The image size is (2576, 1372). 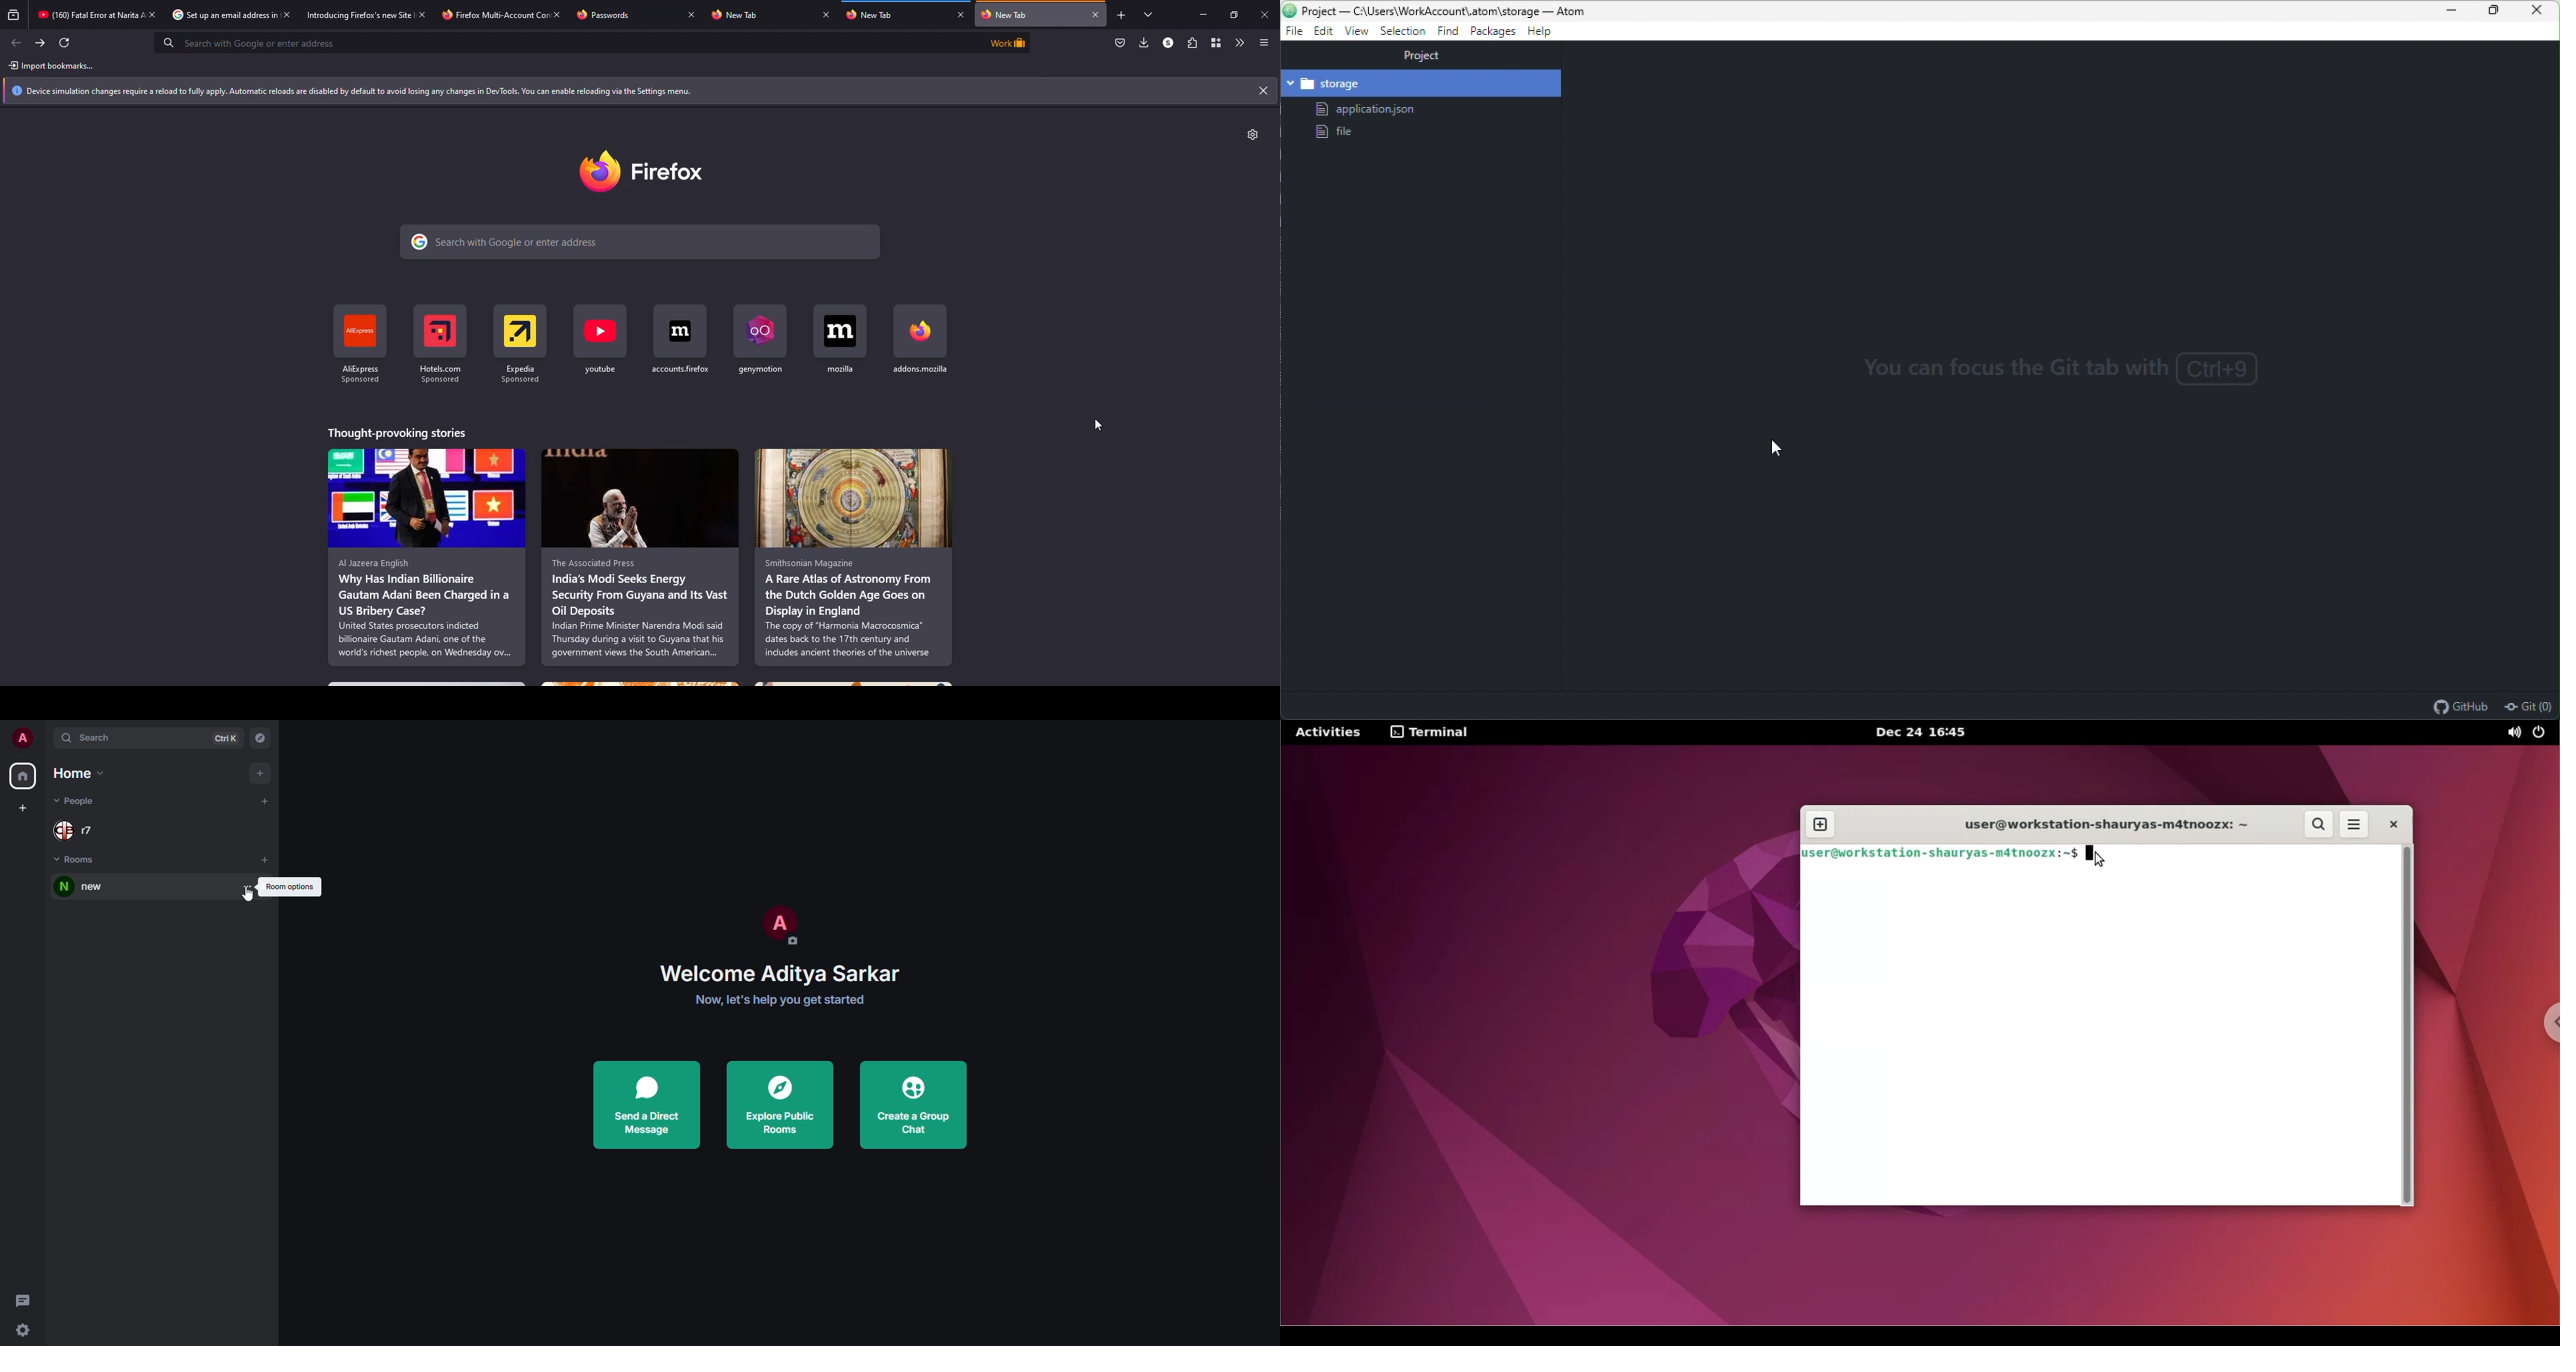 I want to click on explore public rooms, so click(x=778, y=1104).